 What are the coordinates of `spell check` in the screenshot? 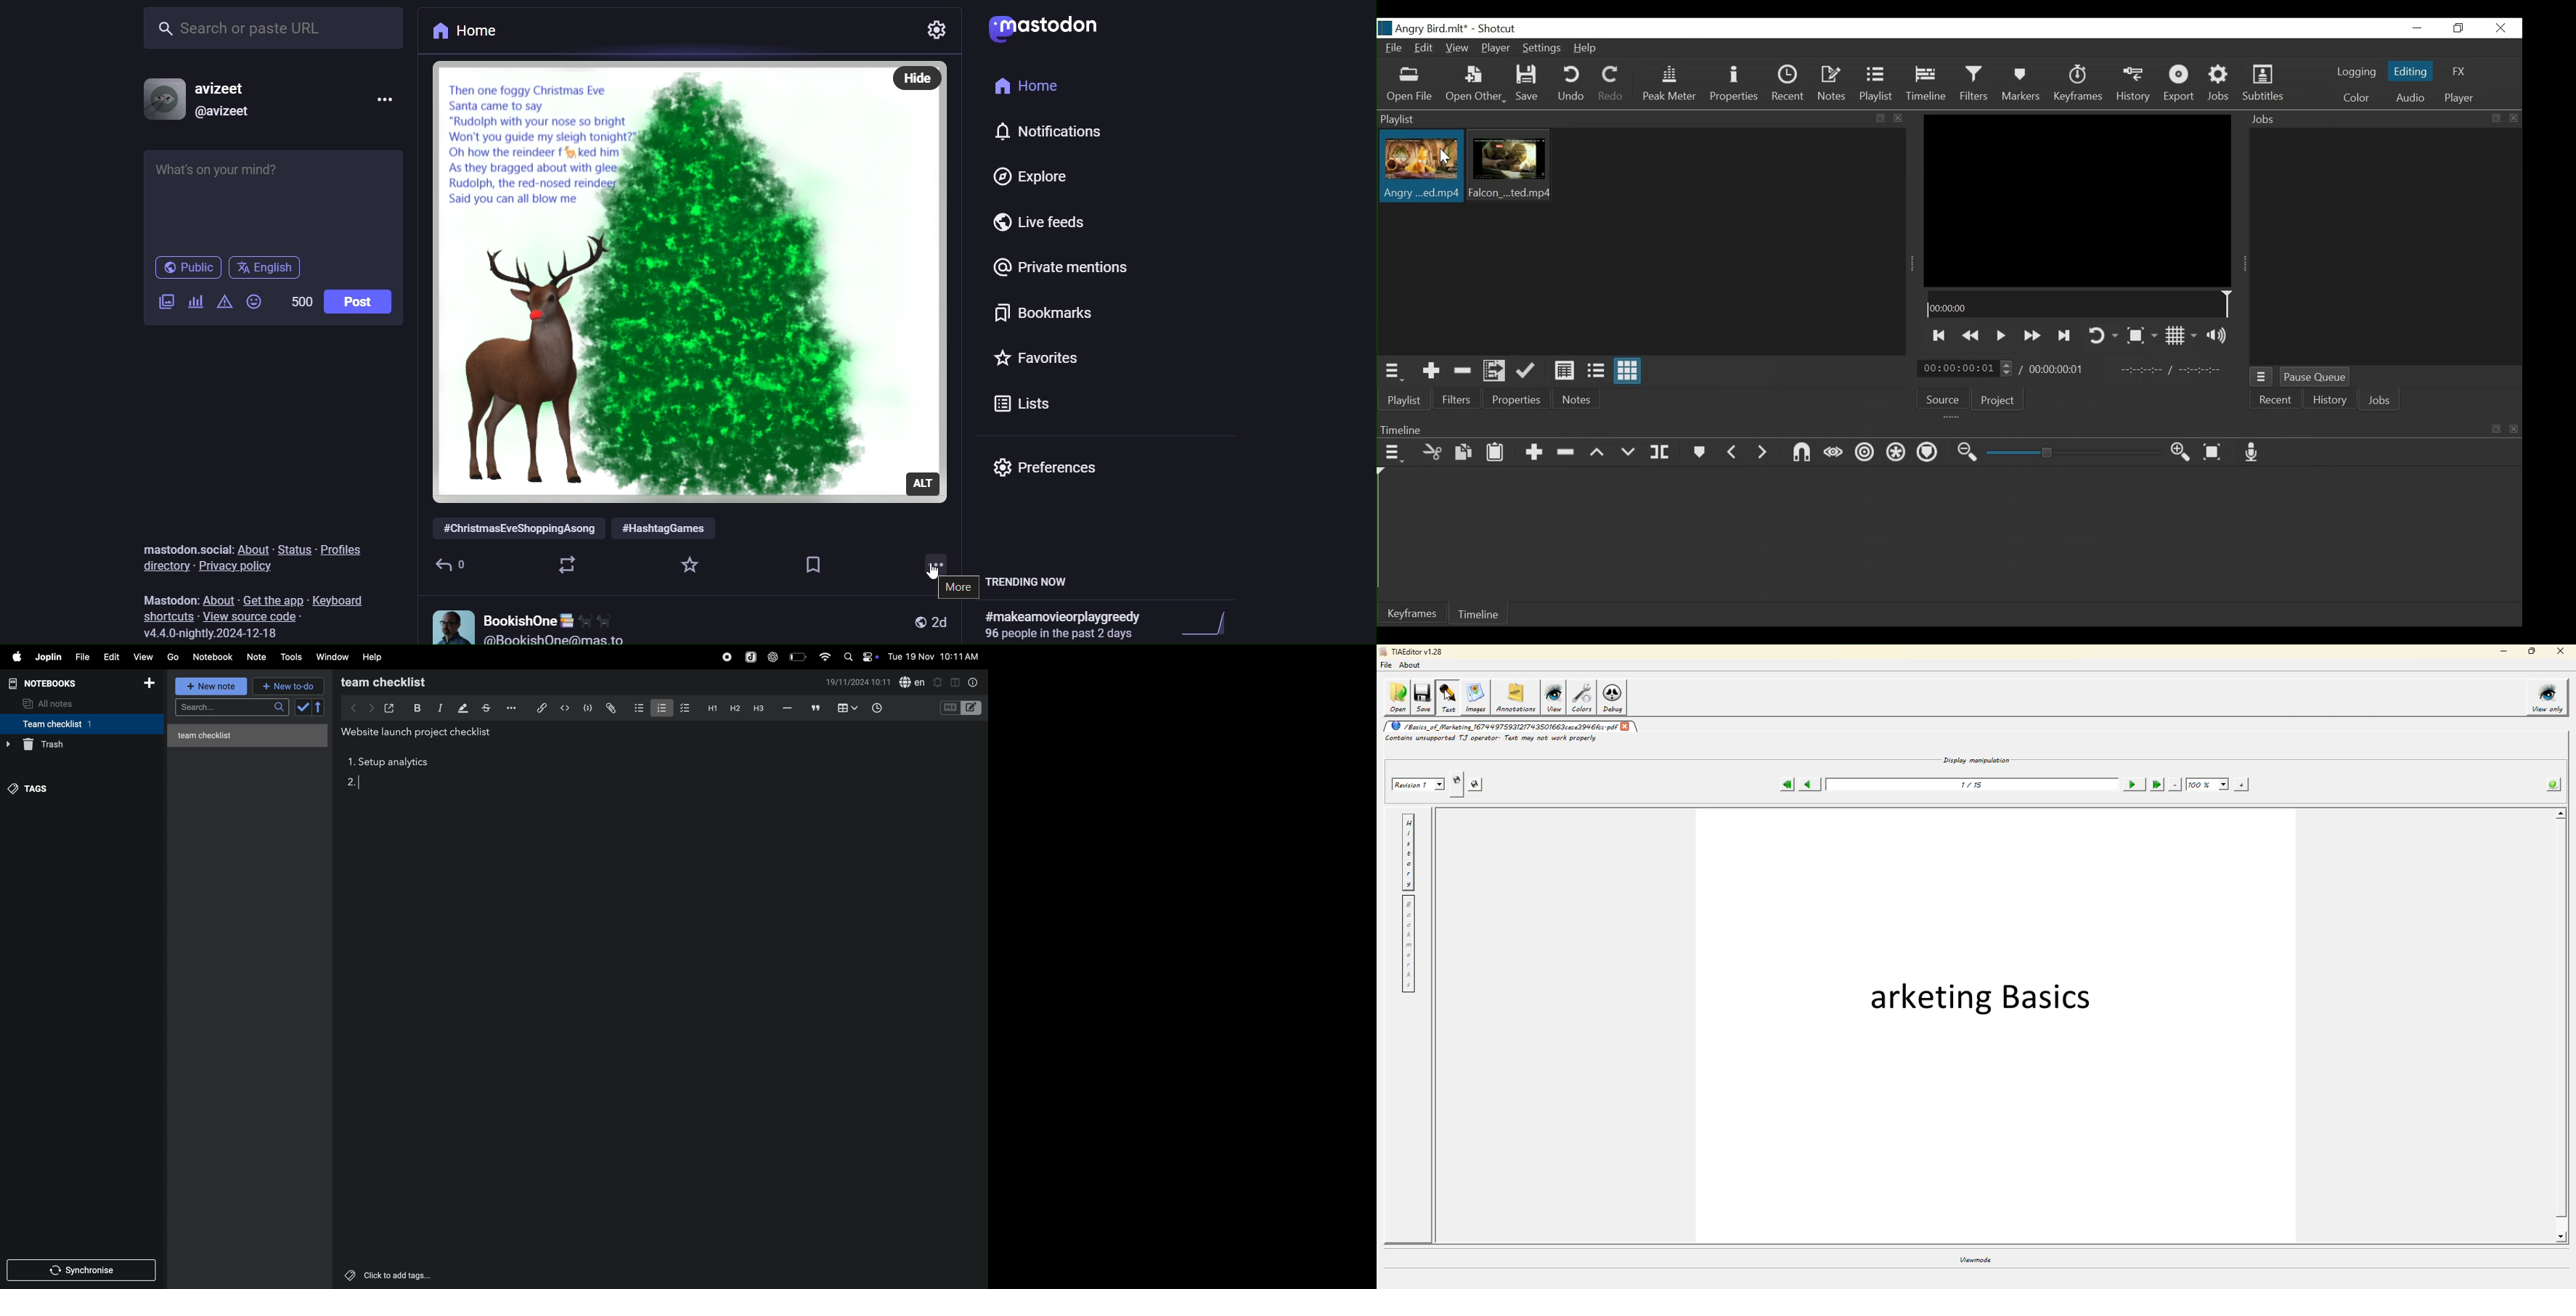 It's located at (913, 682).